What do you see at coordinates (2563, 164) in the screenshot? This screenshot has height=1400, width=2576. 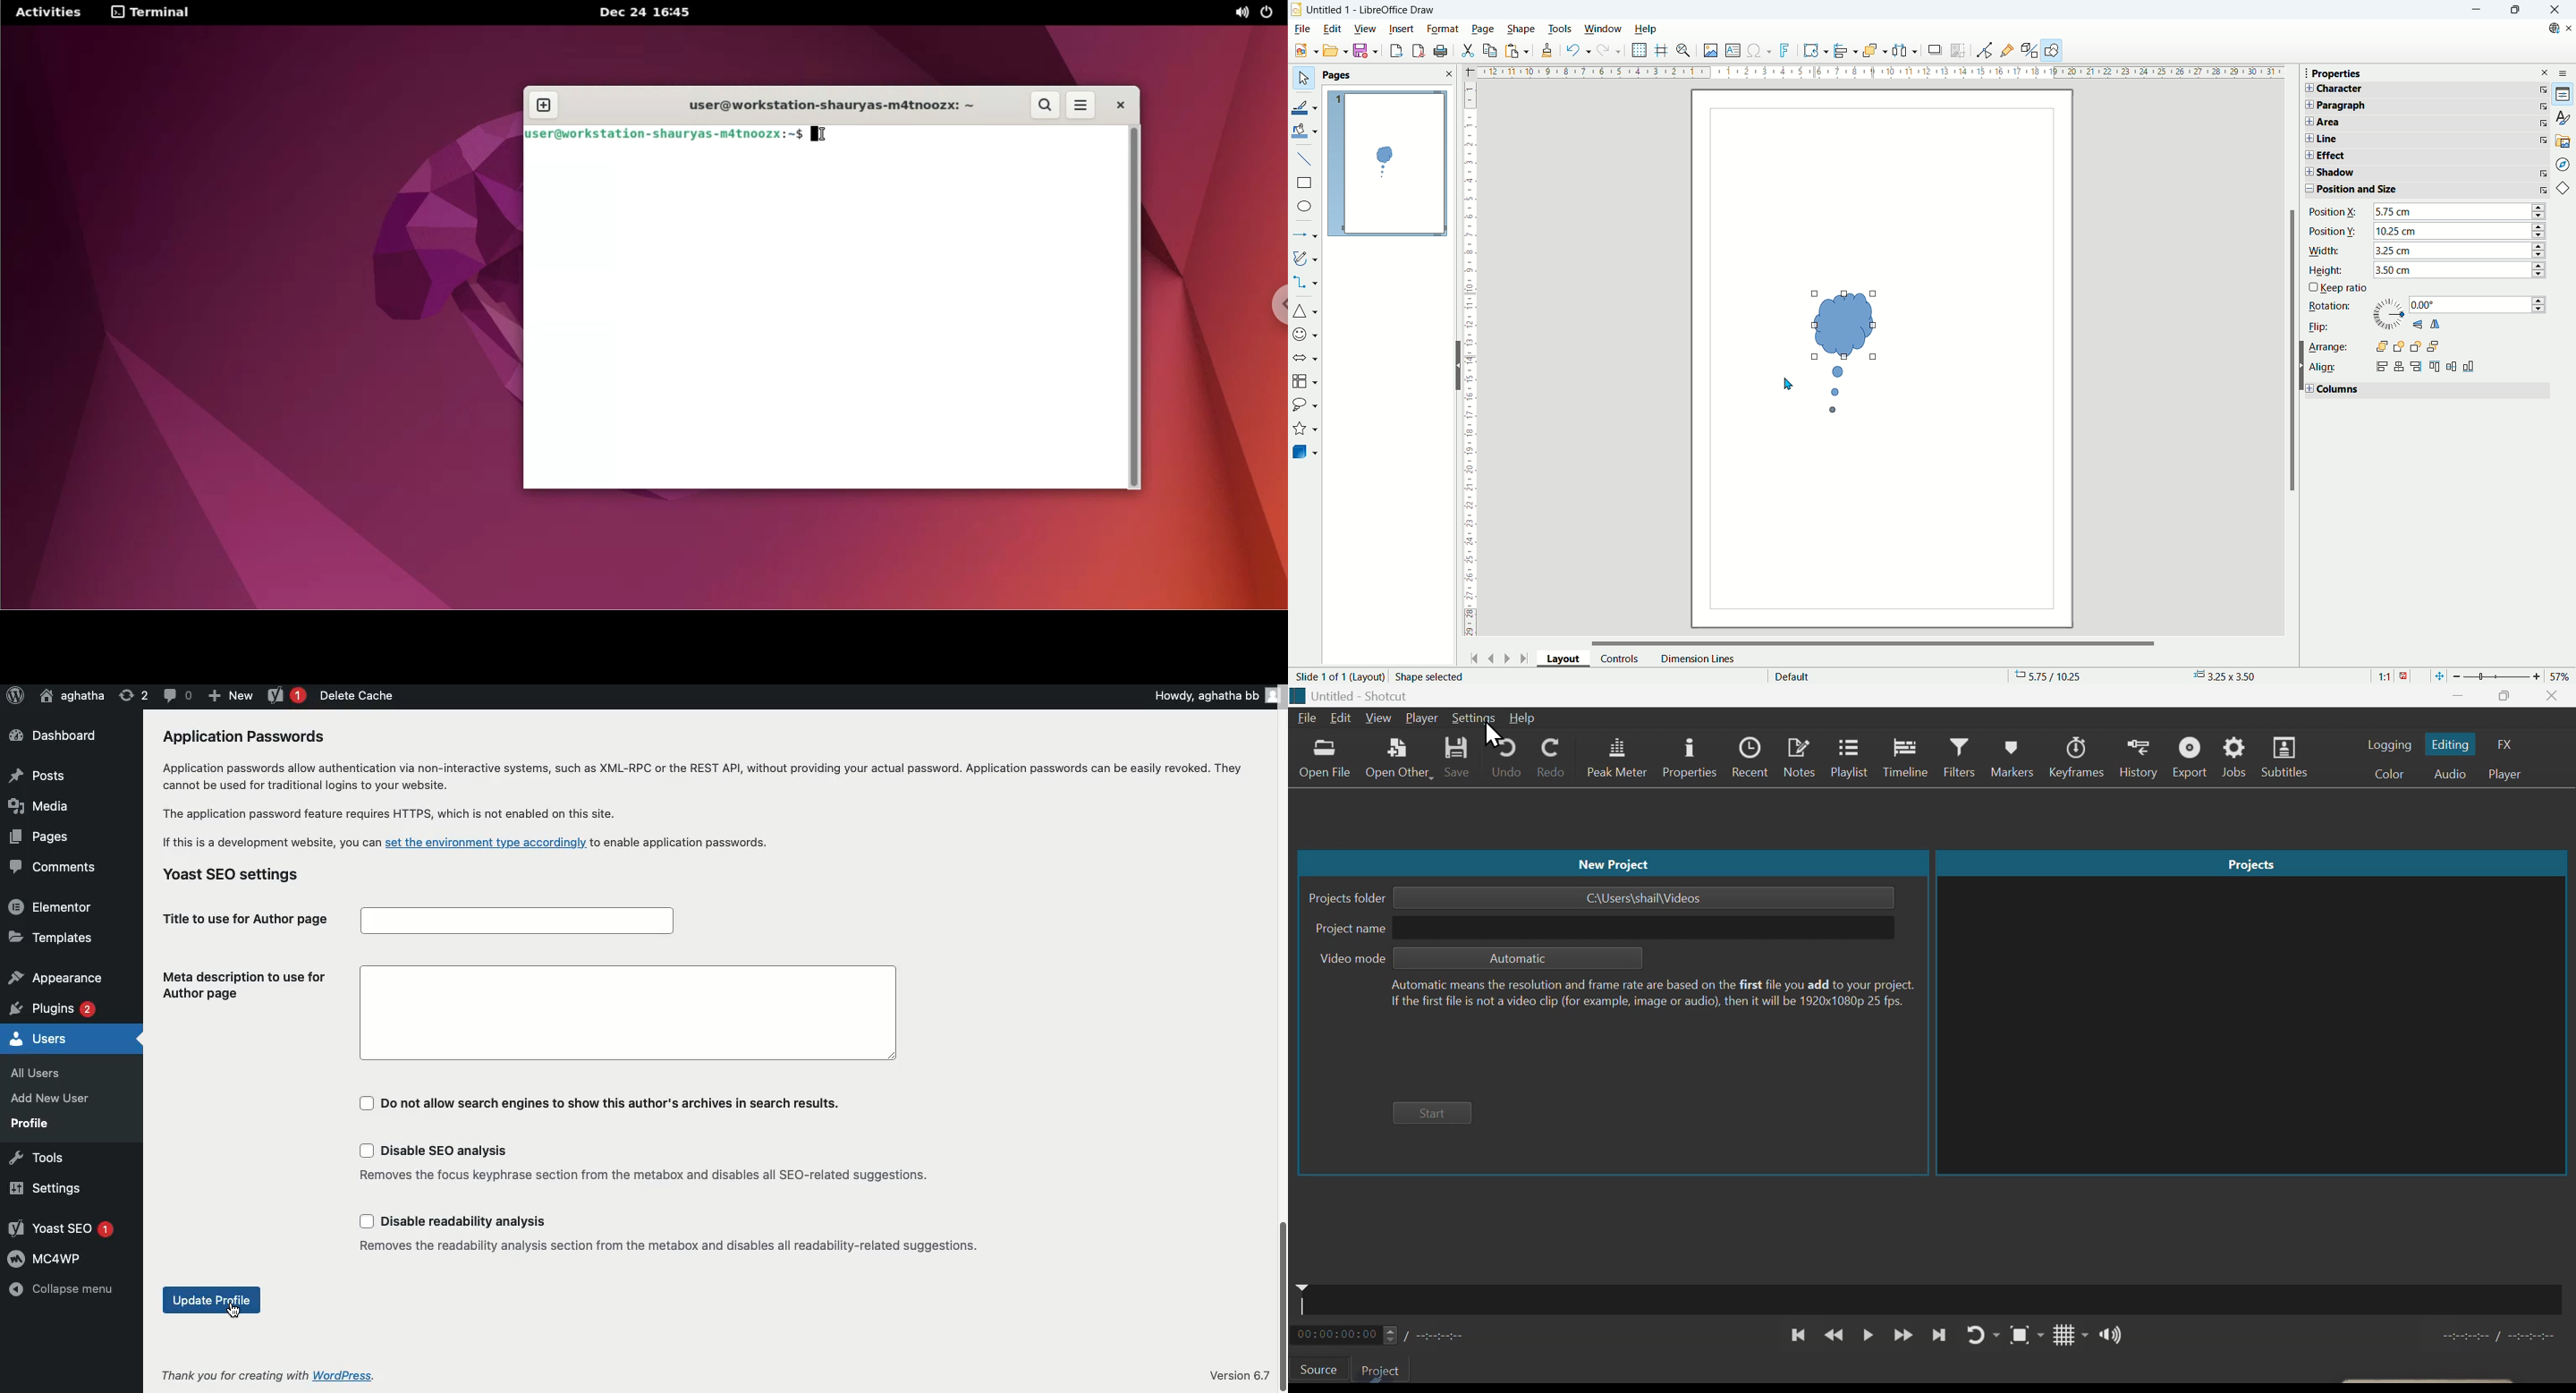 I see `Navigator` at bounding box center [2563, 164].